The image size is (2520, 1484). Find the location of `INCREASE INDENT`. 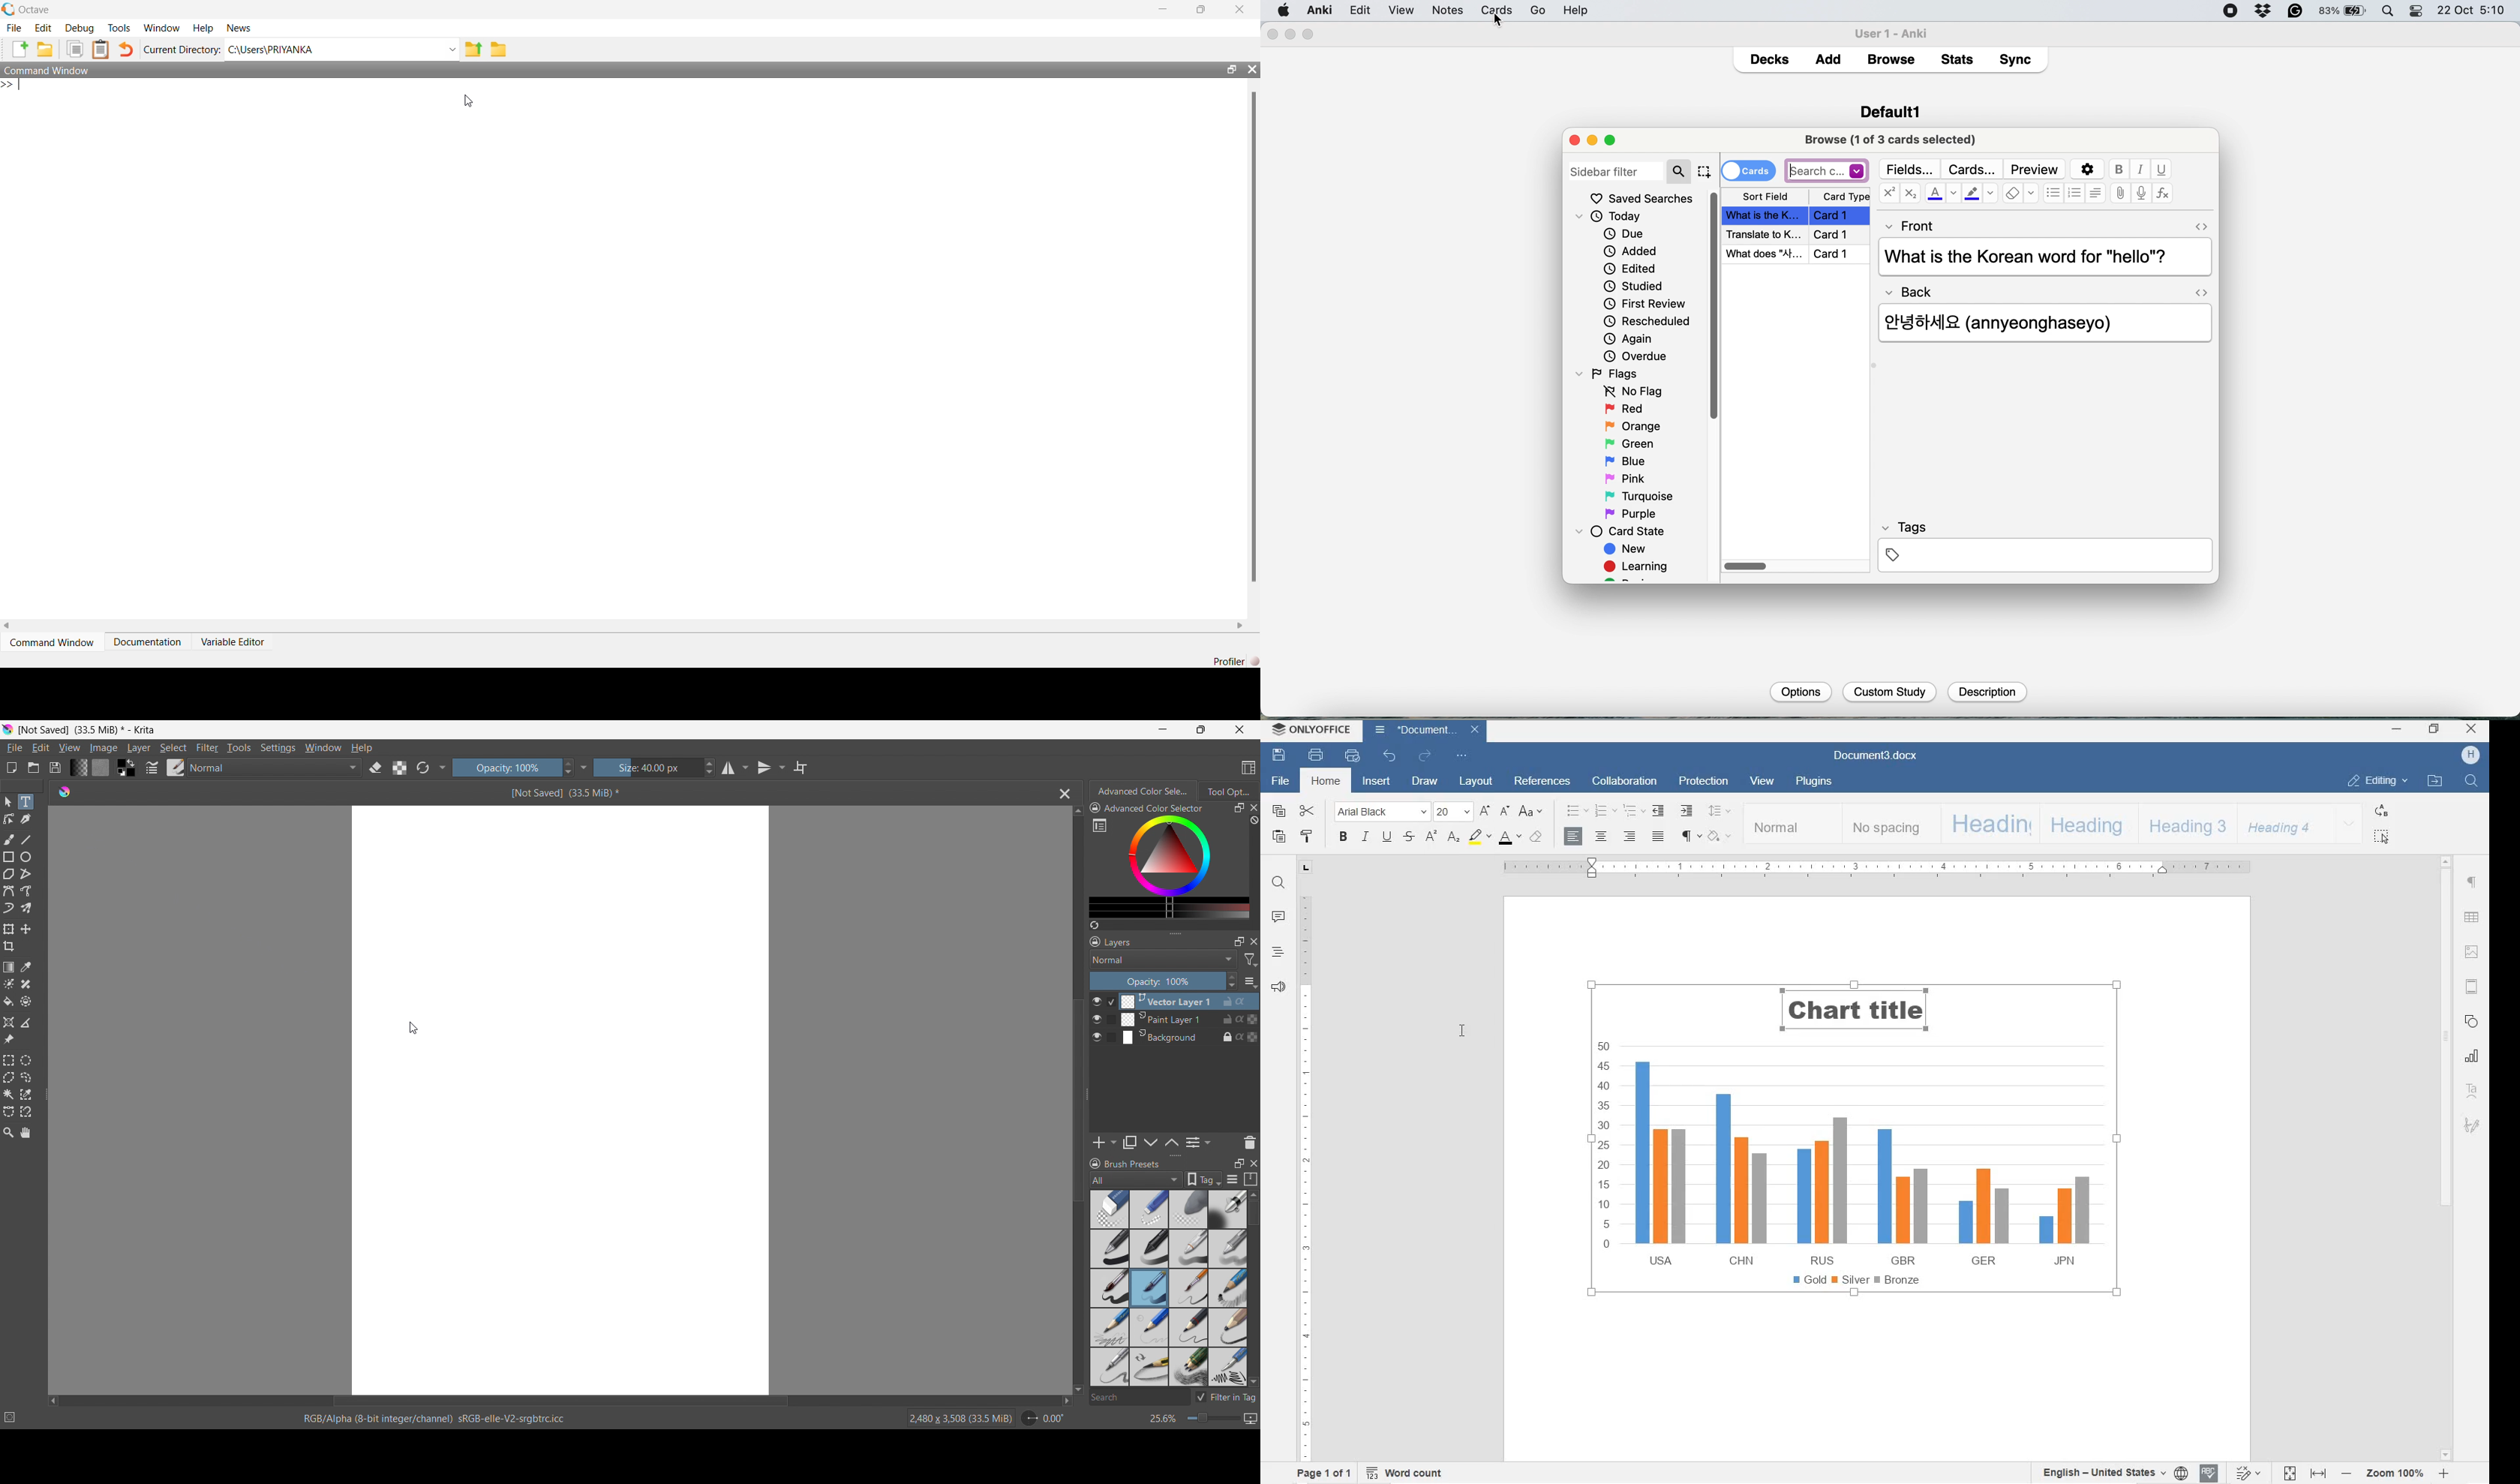

INCREASE INDENT is located at coordinates (1688, 812).